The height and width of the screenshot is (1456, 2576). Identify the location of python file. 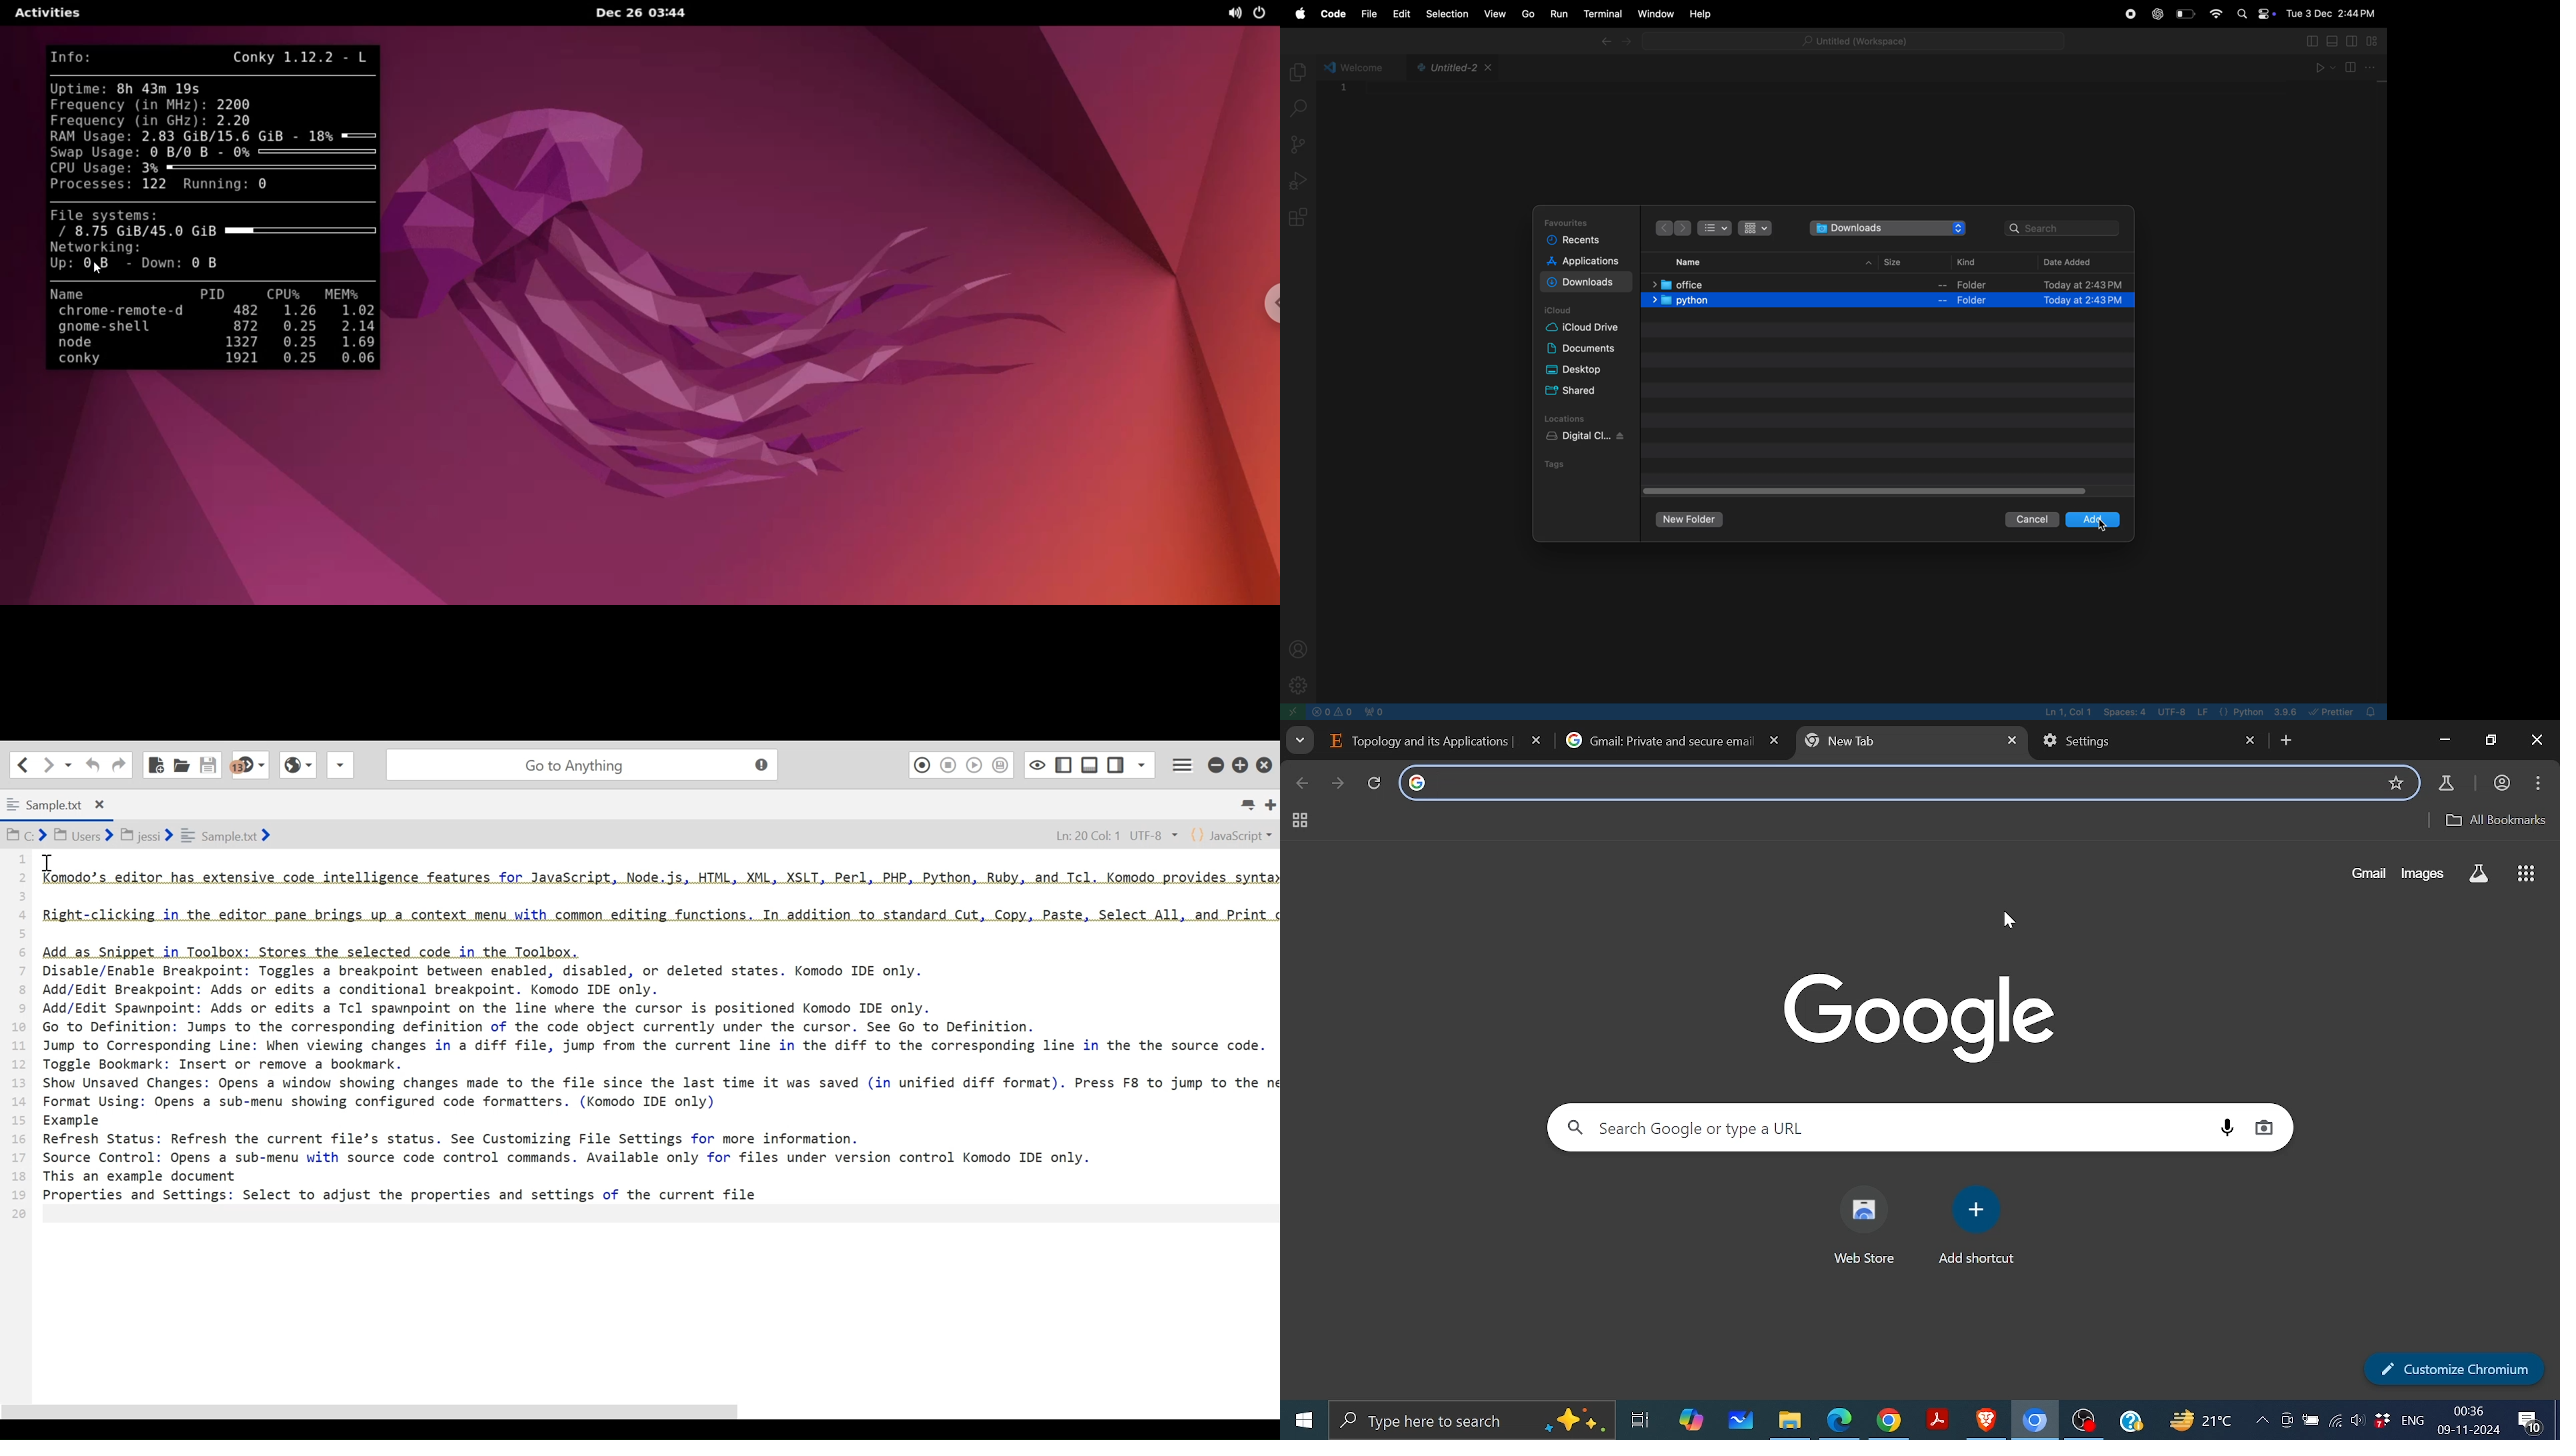
(1451, 69).